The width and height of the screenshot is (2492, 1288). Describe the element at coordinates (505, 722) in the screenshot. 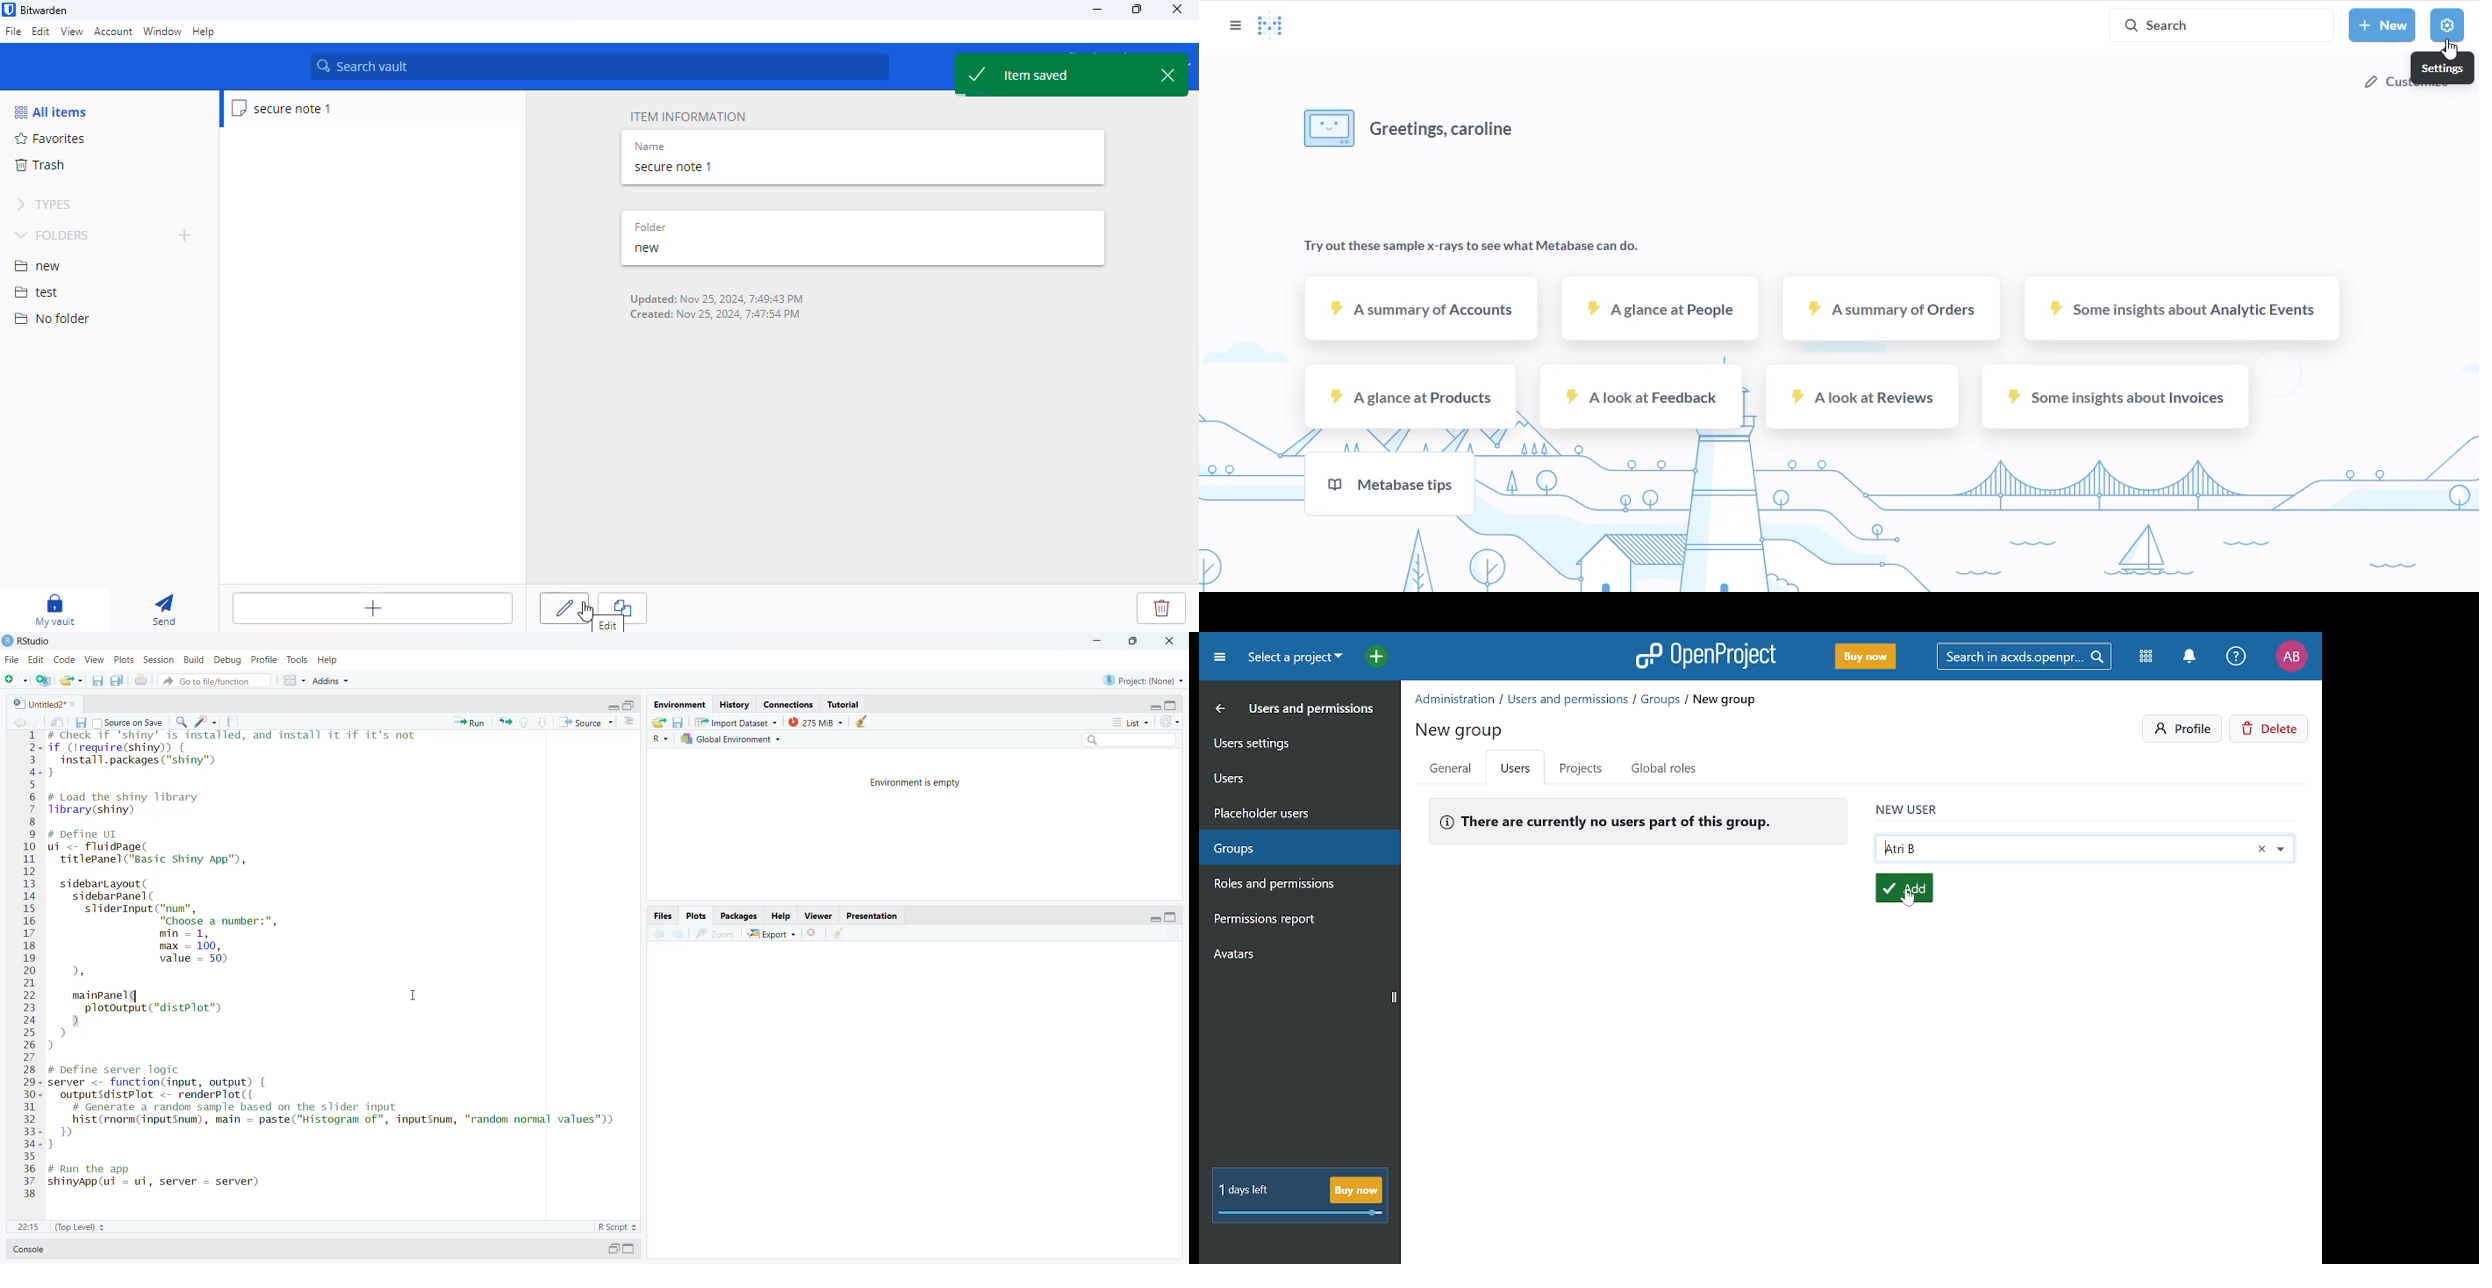

I see `rerun` at that location.